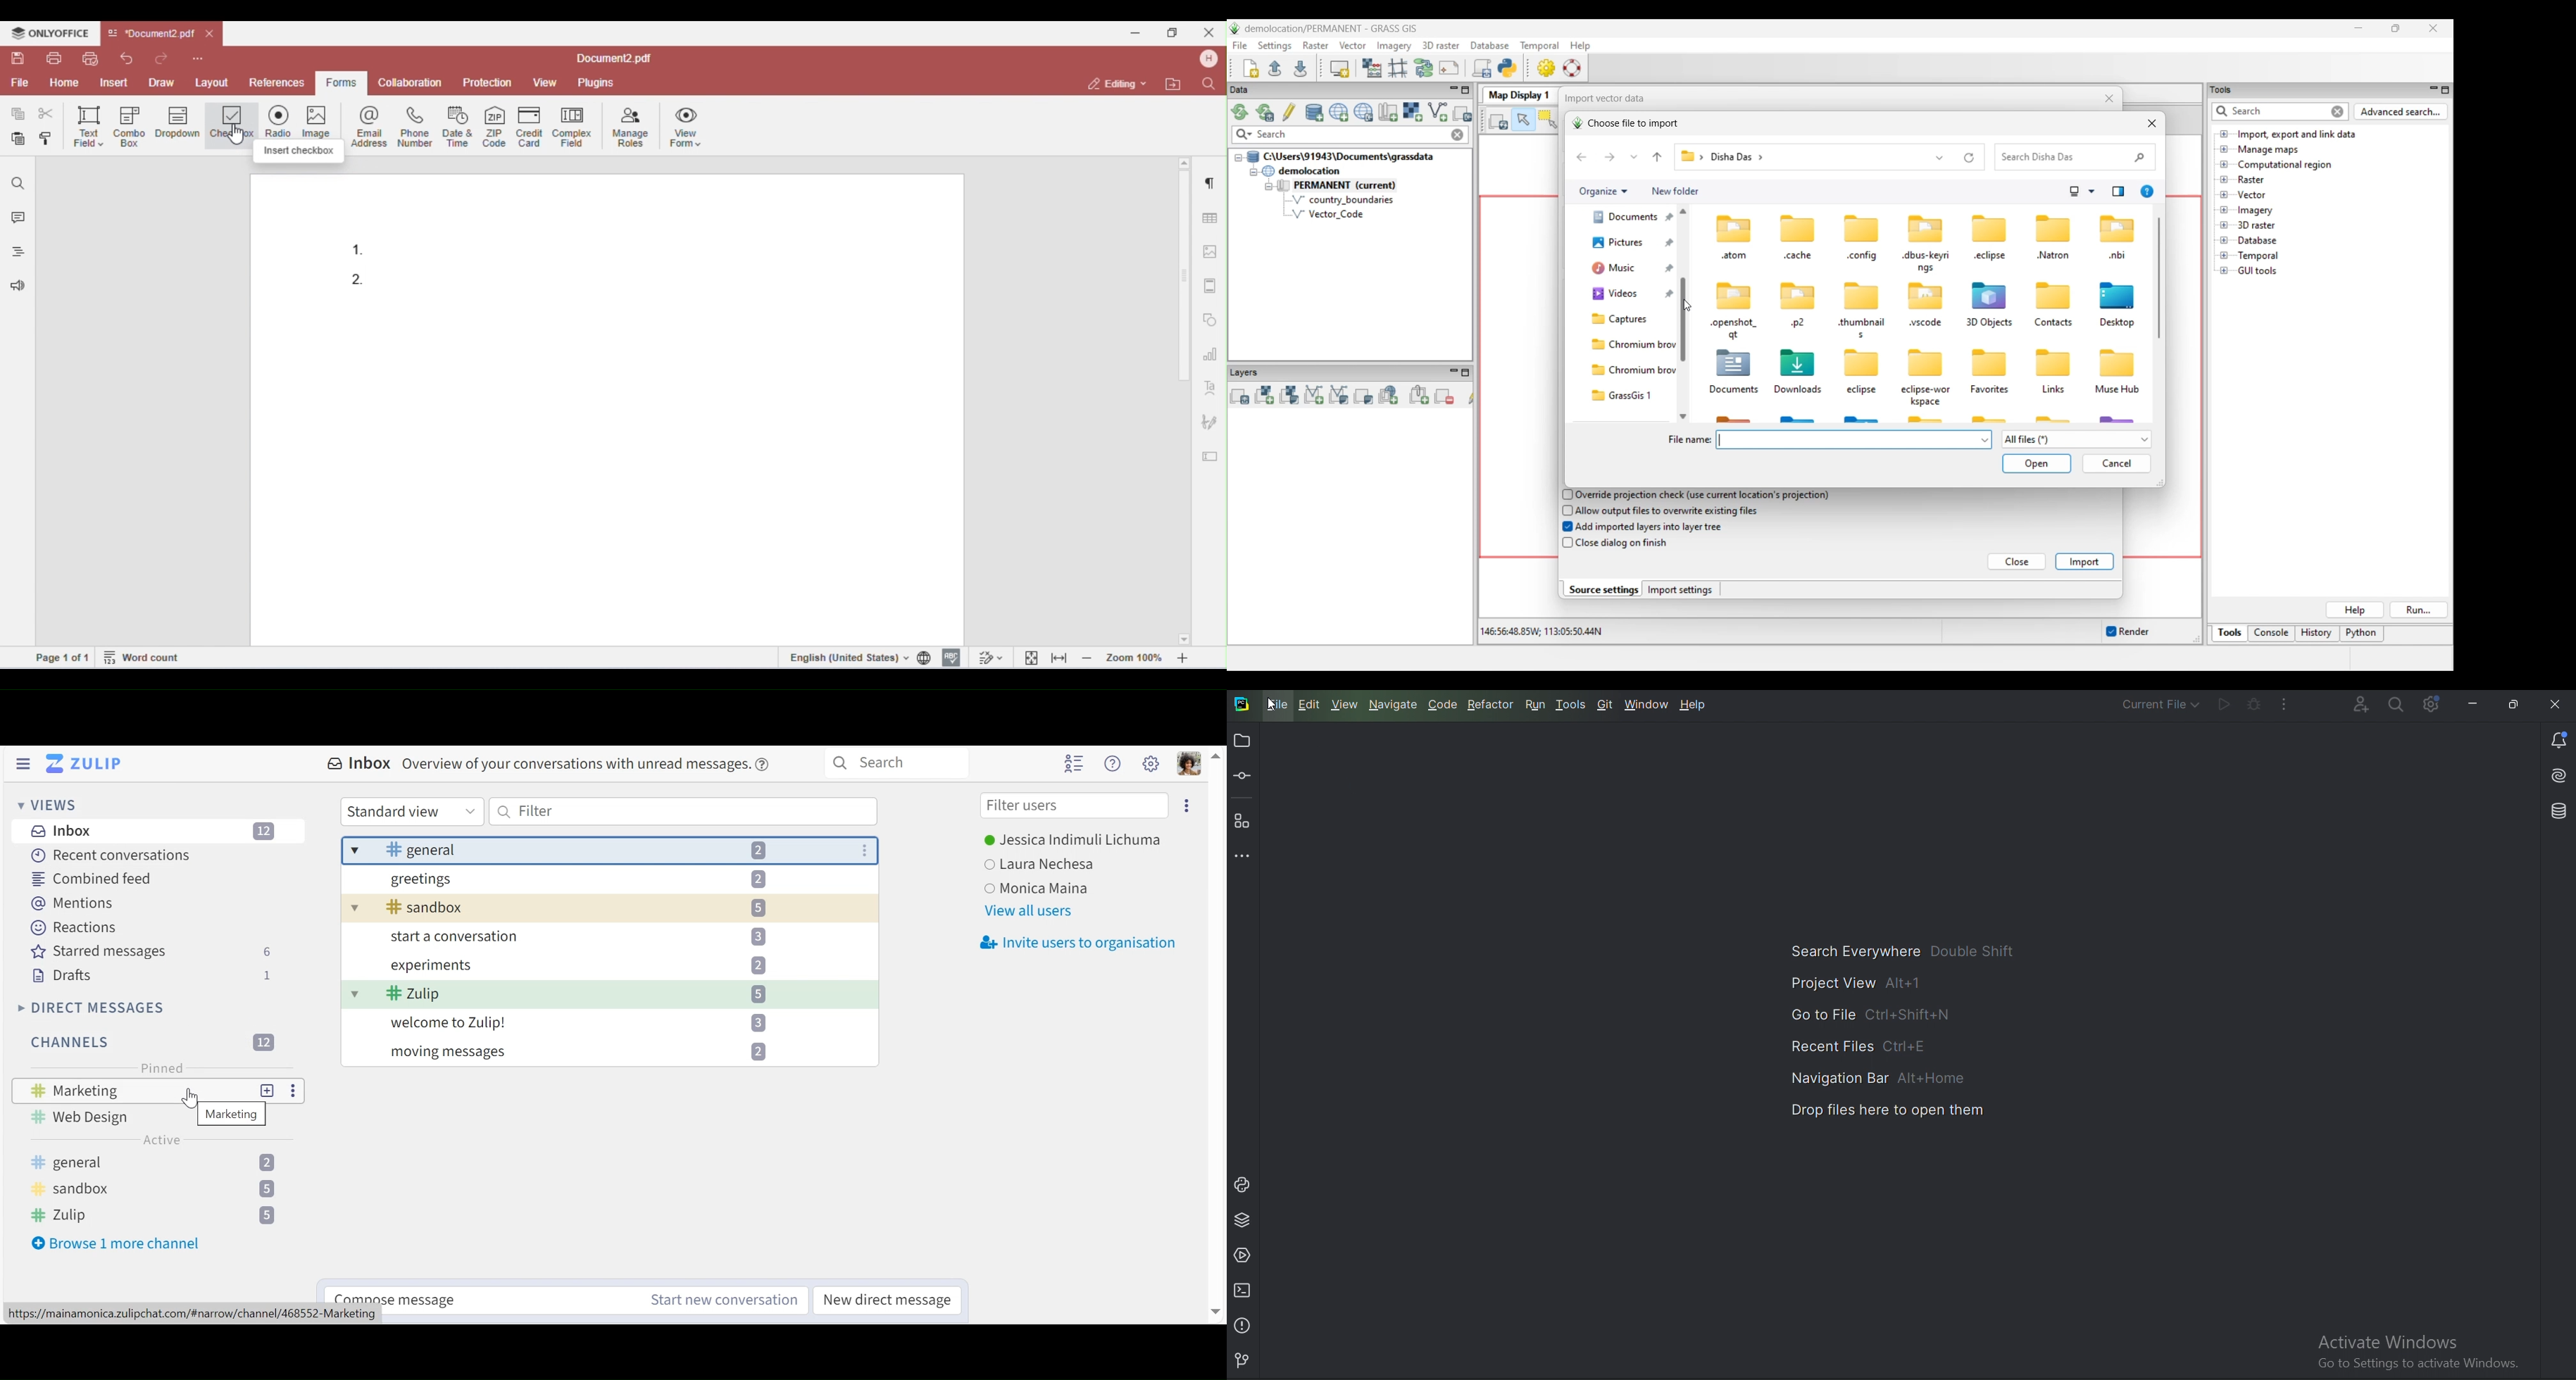  I want to click on Main menu, so click(1151, 762).